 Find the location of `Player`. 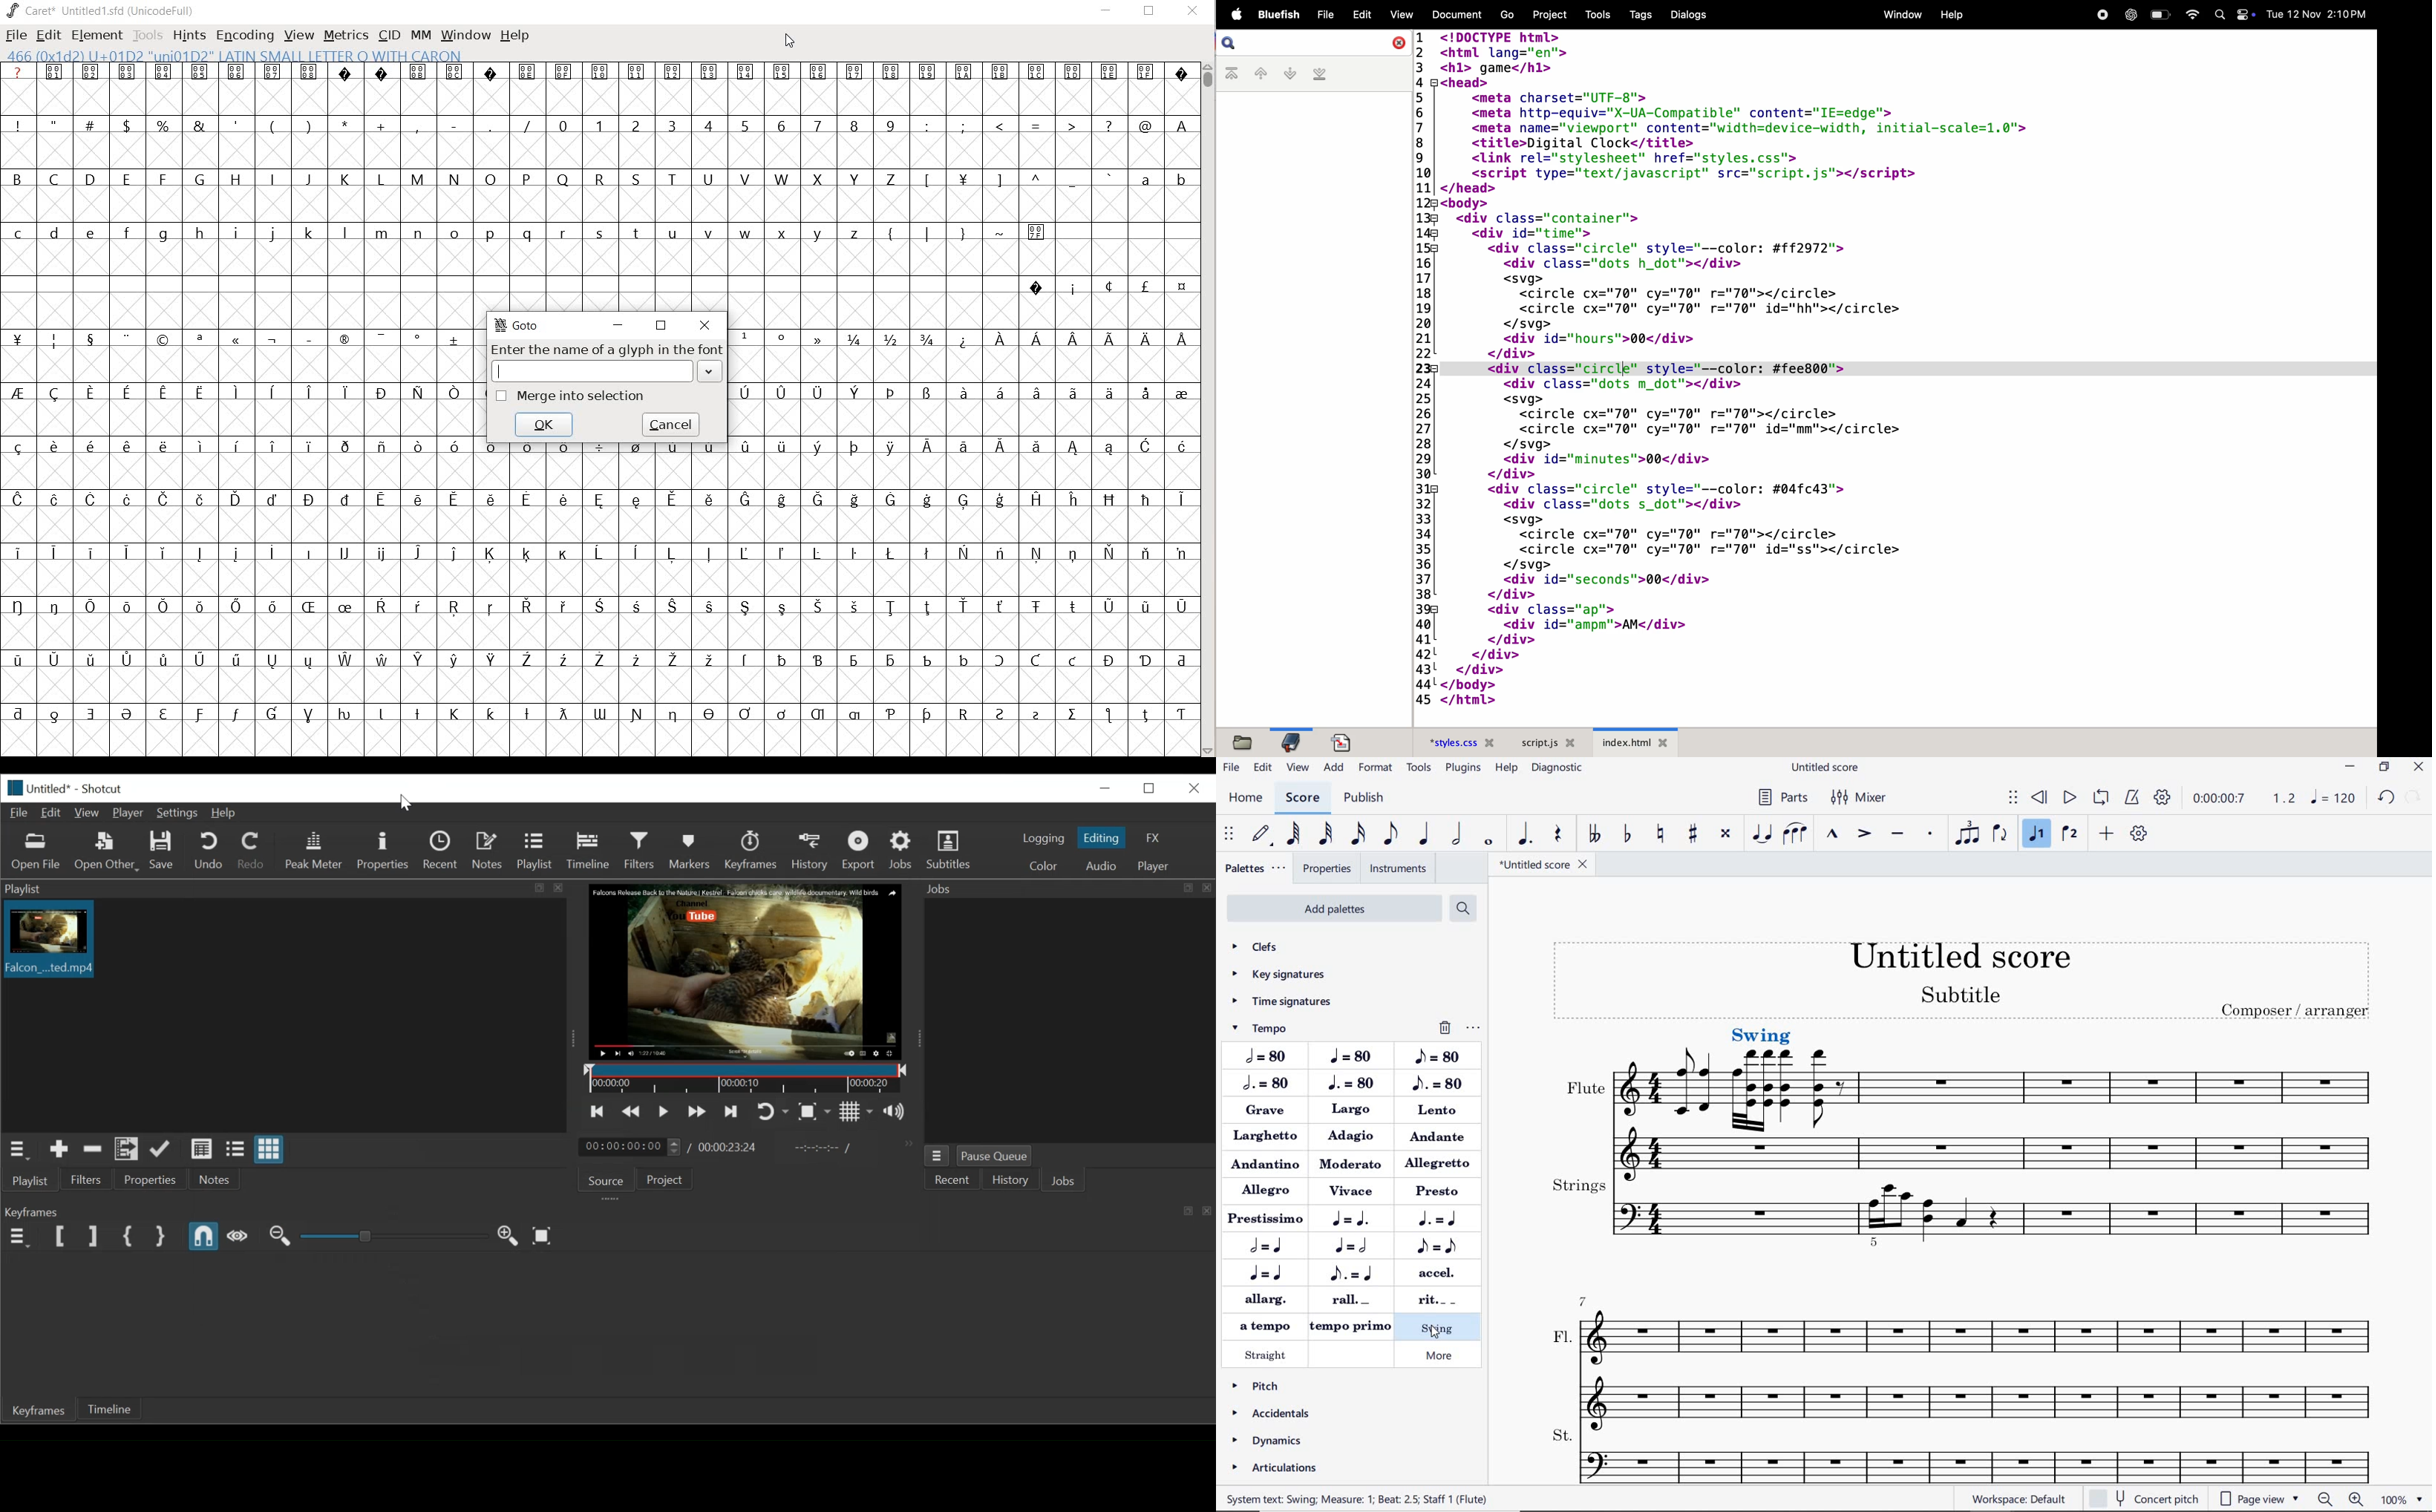

Player is located at coordinates (128, 815).